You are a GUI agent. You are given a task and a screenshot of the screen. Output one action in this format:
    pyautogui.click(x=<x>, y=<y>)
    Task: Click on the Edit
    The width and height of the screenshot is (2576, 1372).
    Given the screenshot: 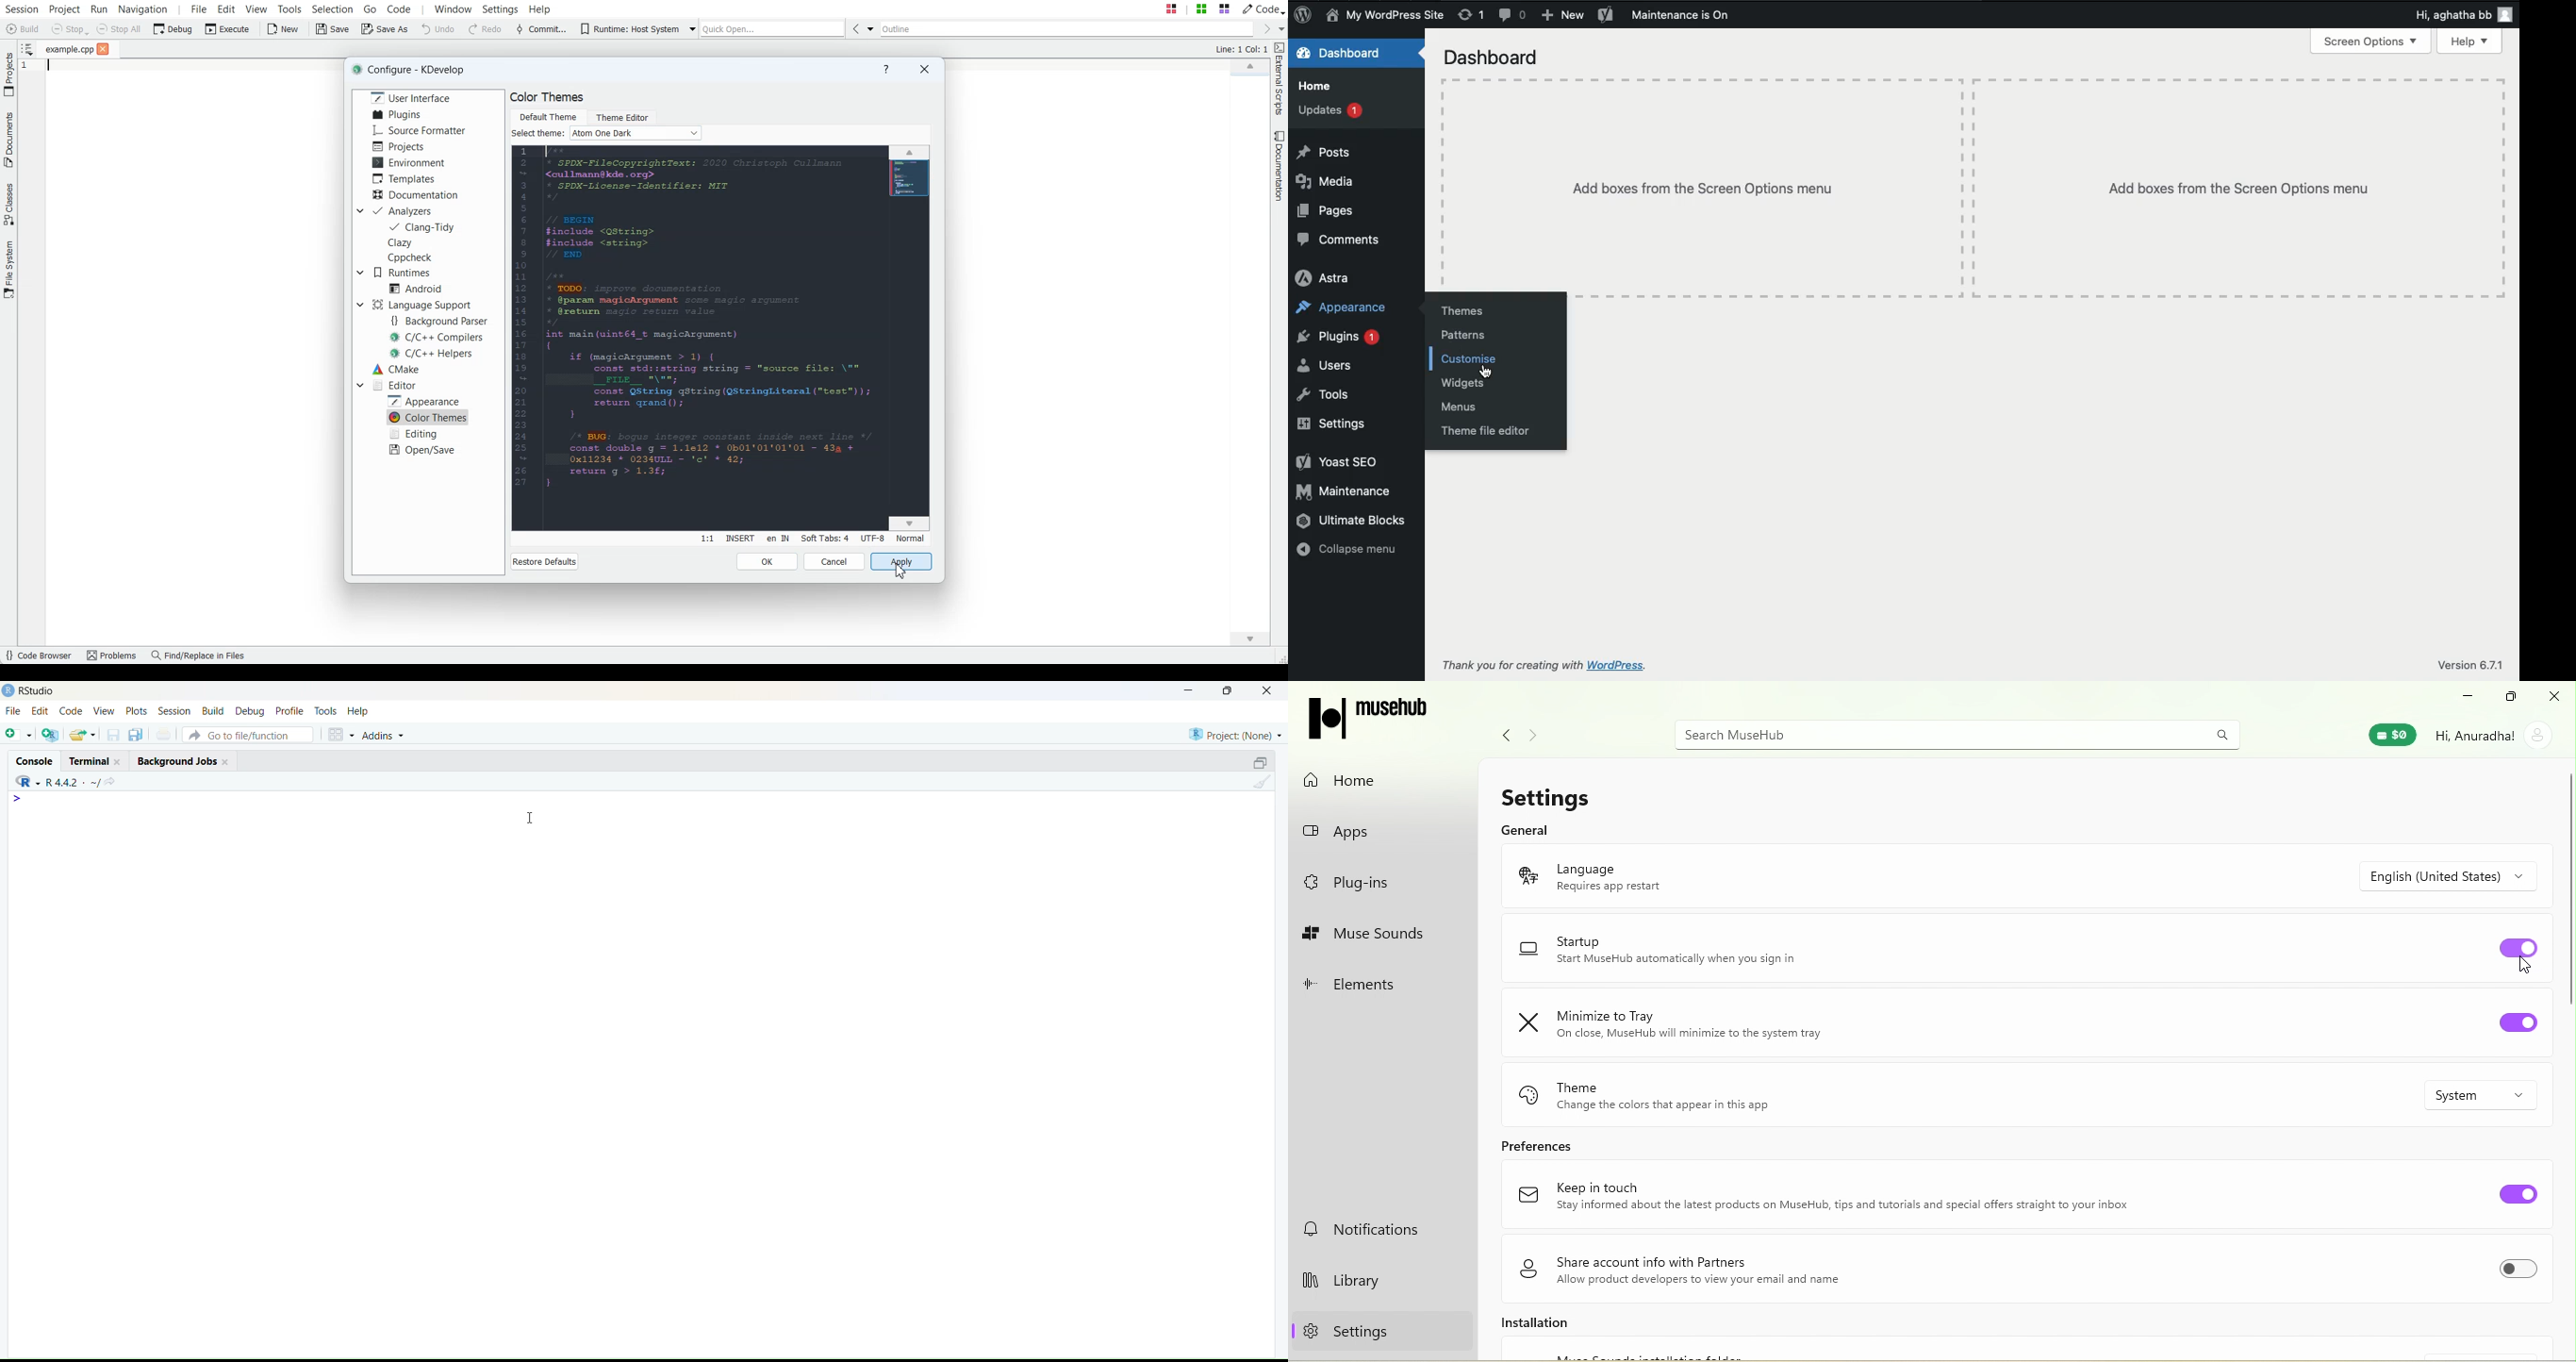 What is the action you would take?
    pyautogui.click(x=43, y=712)
    